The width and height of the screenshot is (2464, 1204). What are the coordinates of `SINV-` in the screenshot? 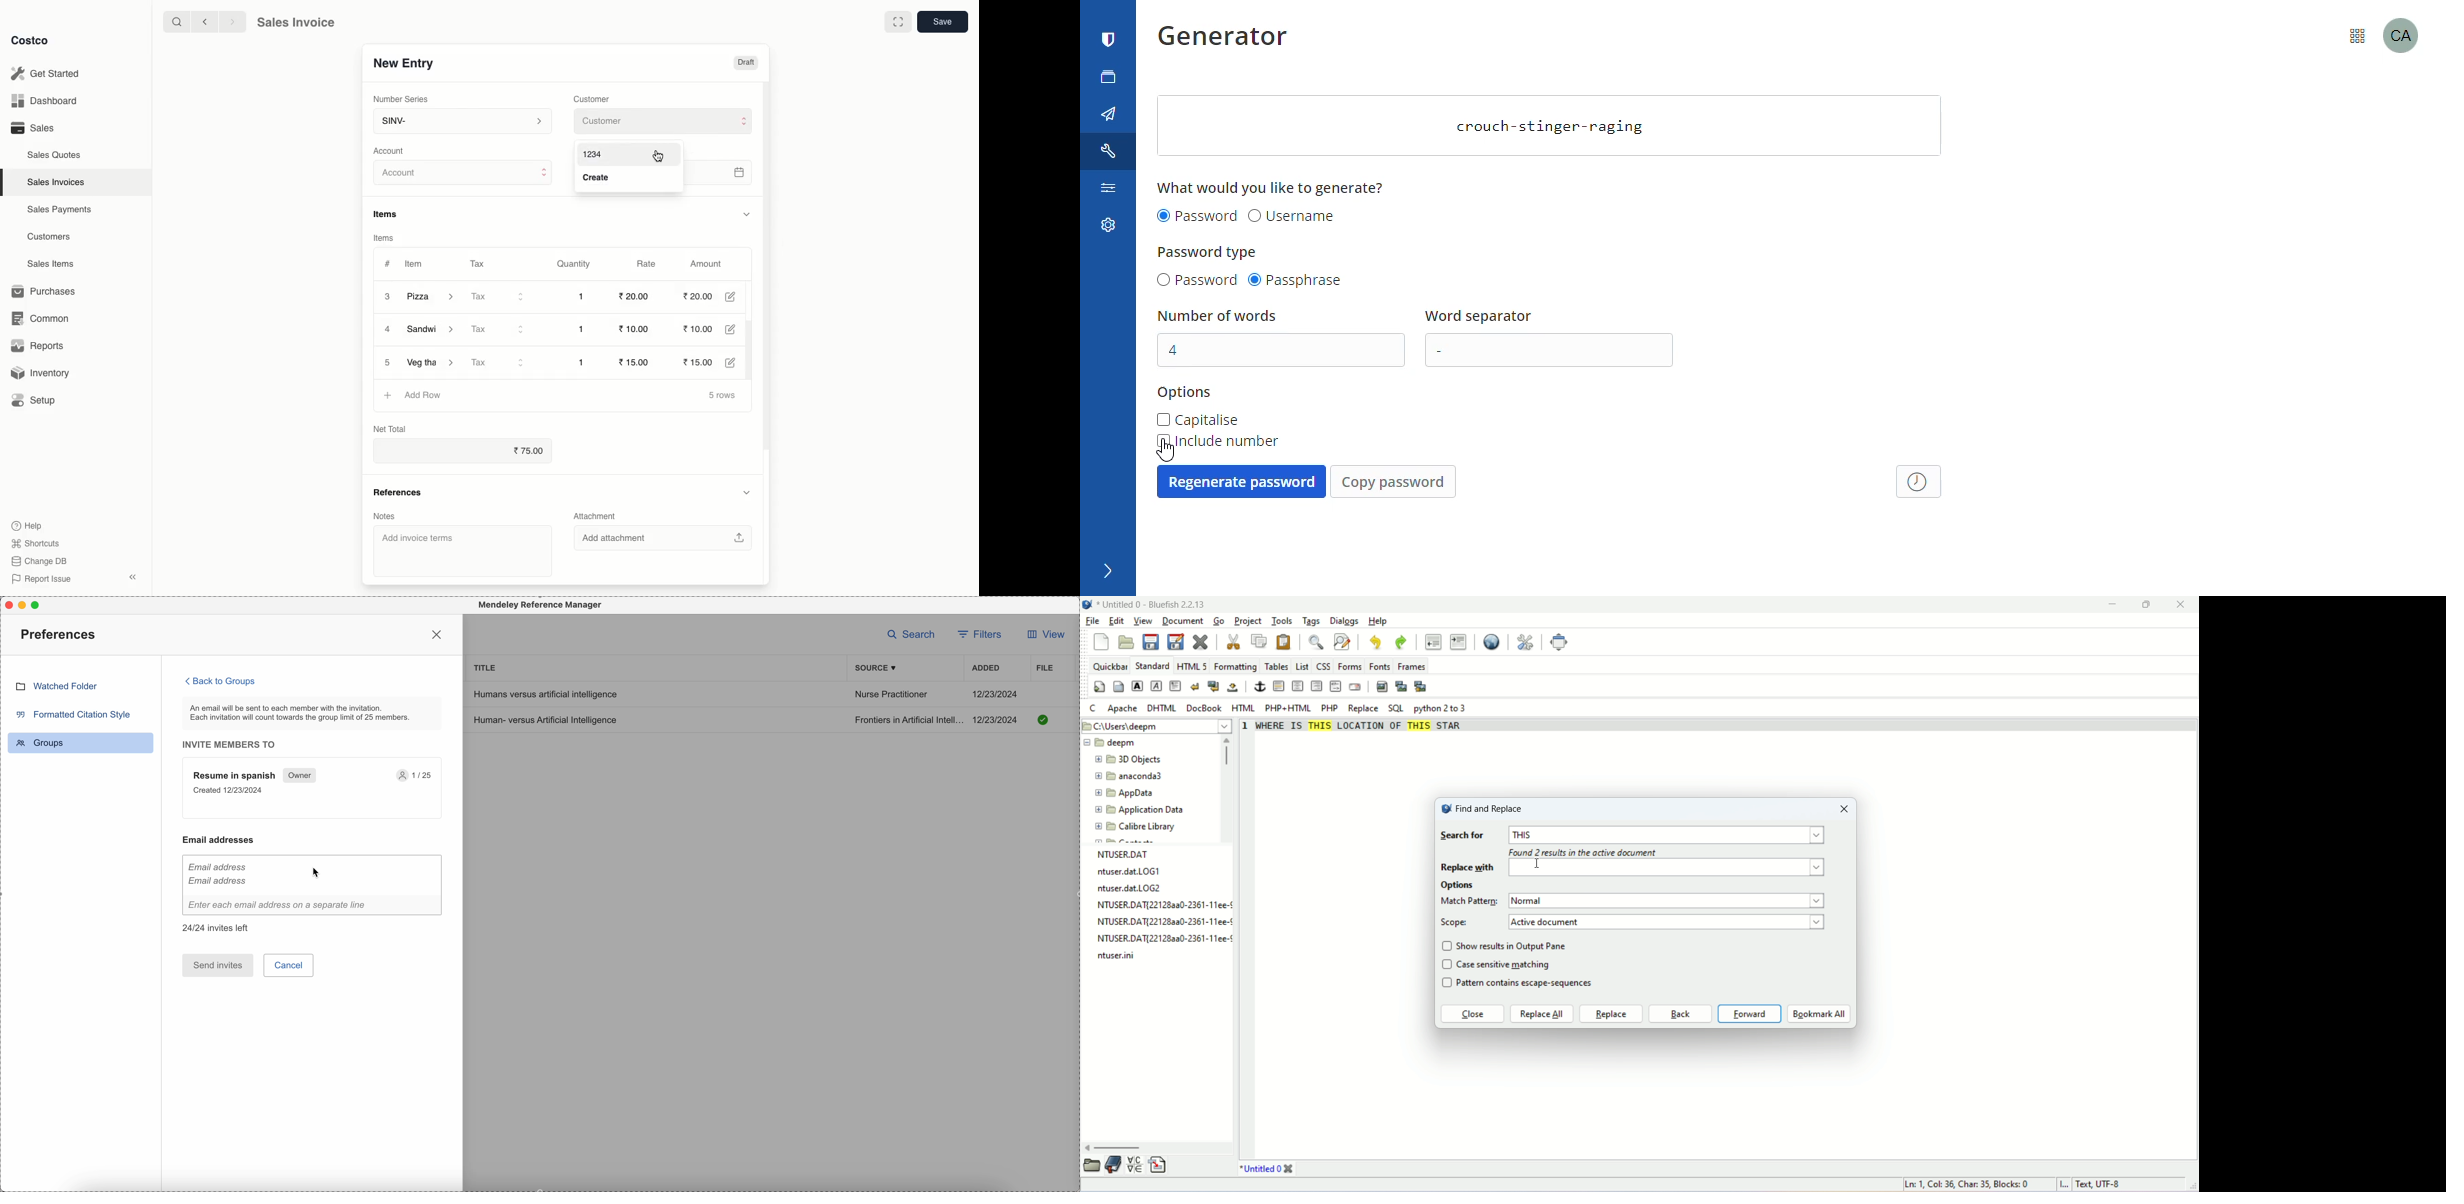 It's located at (462, 122).